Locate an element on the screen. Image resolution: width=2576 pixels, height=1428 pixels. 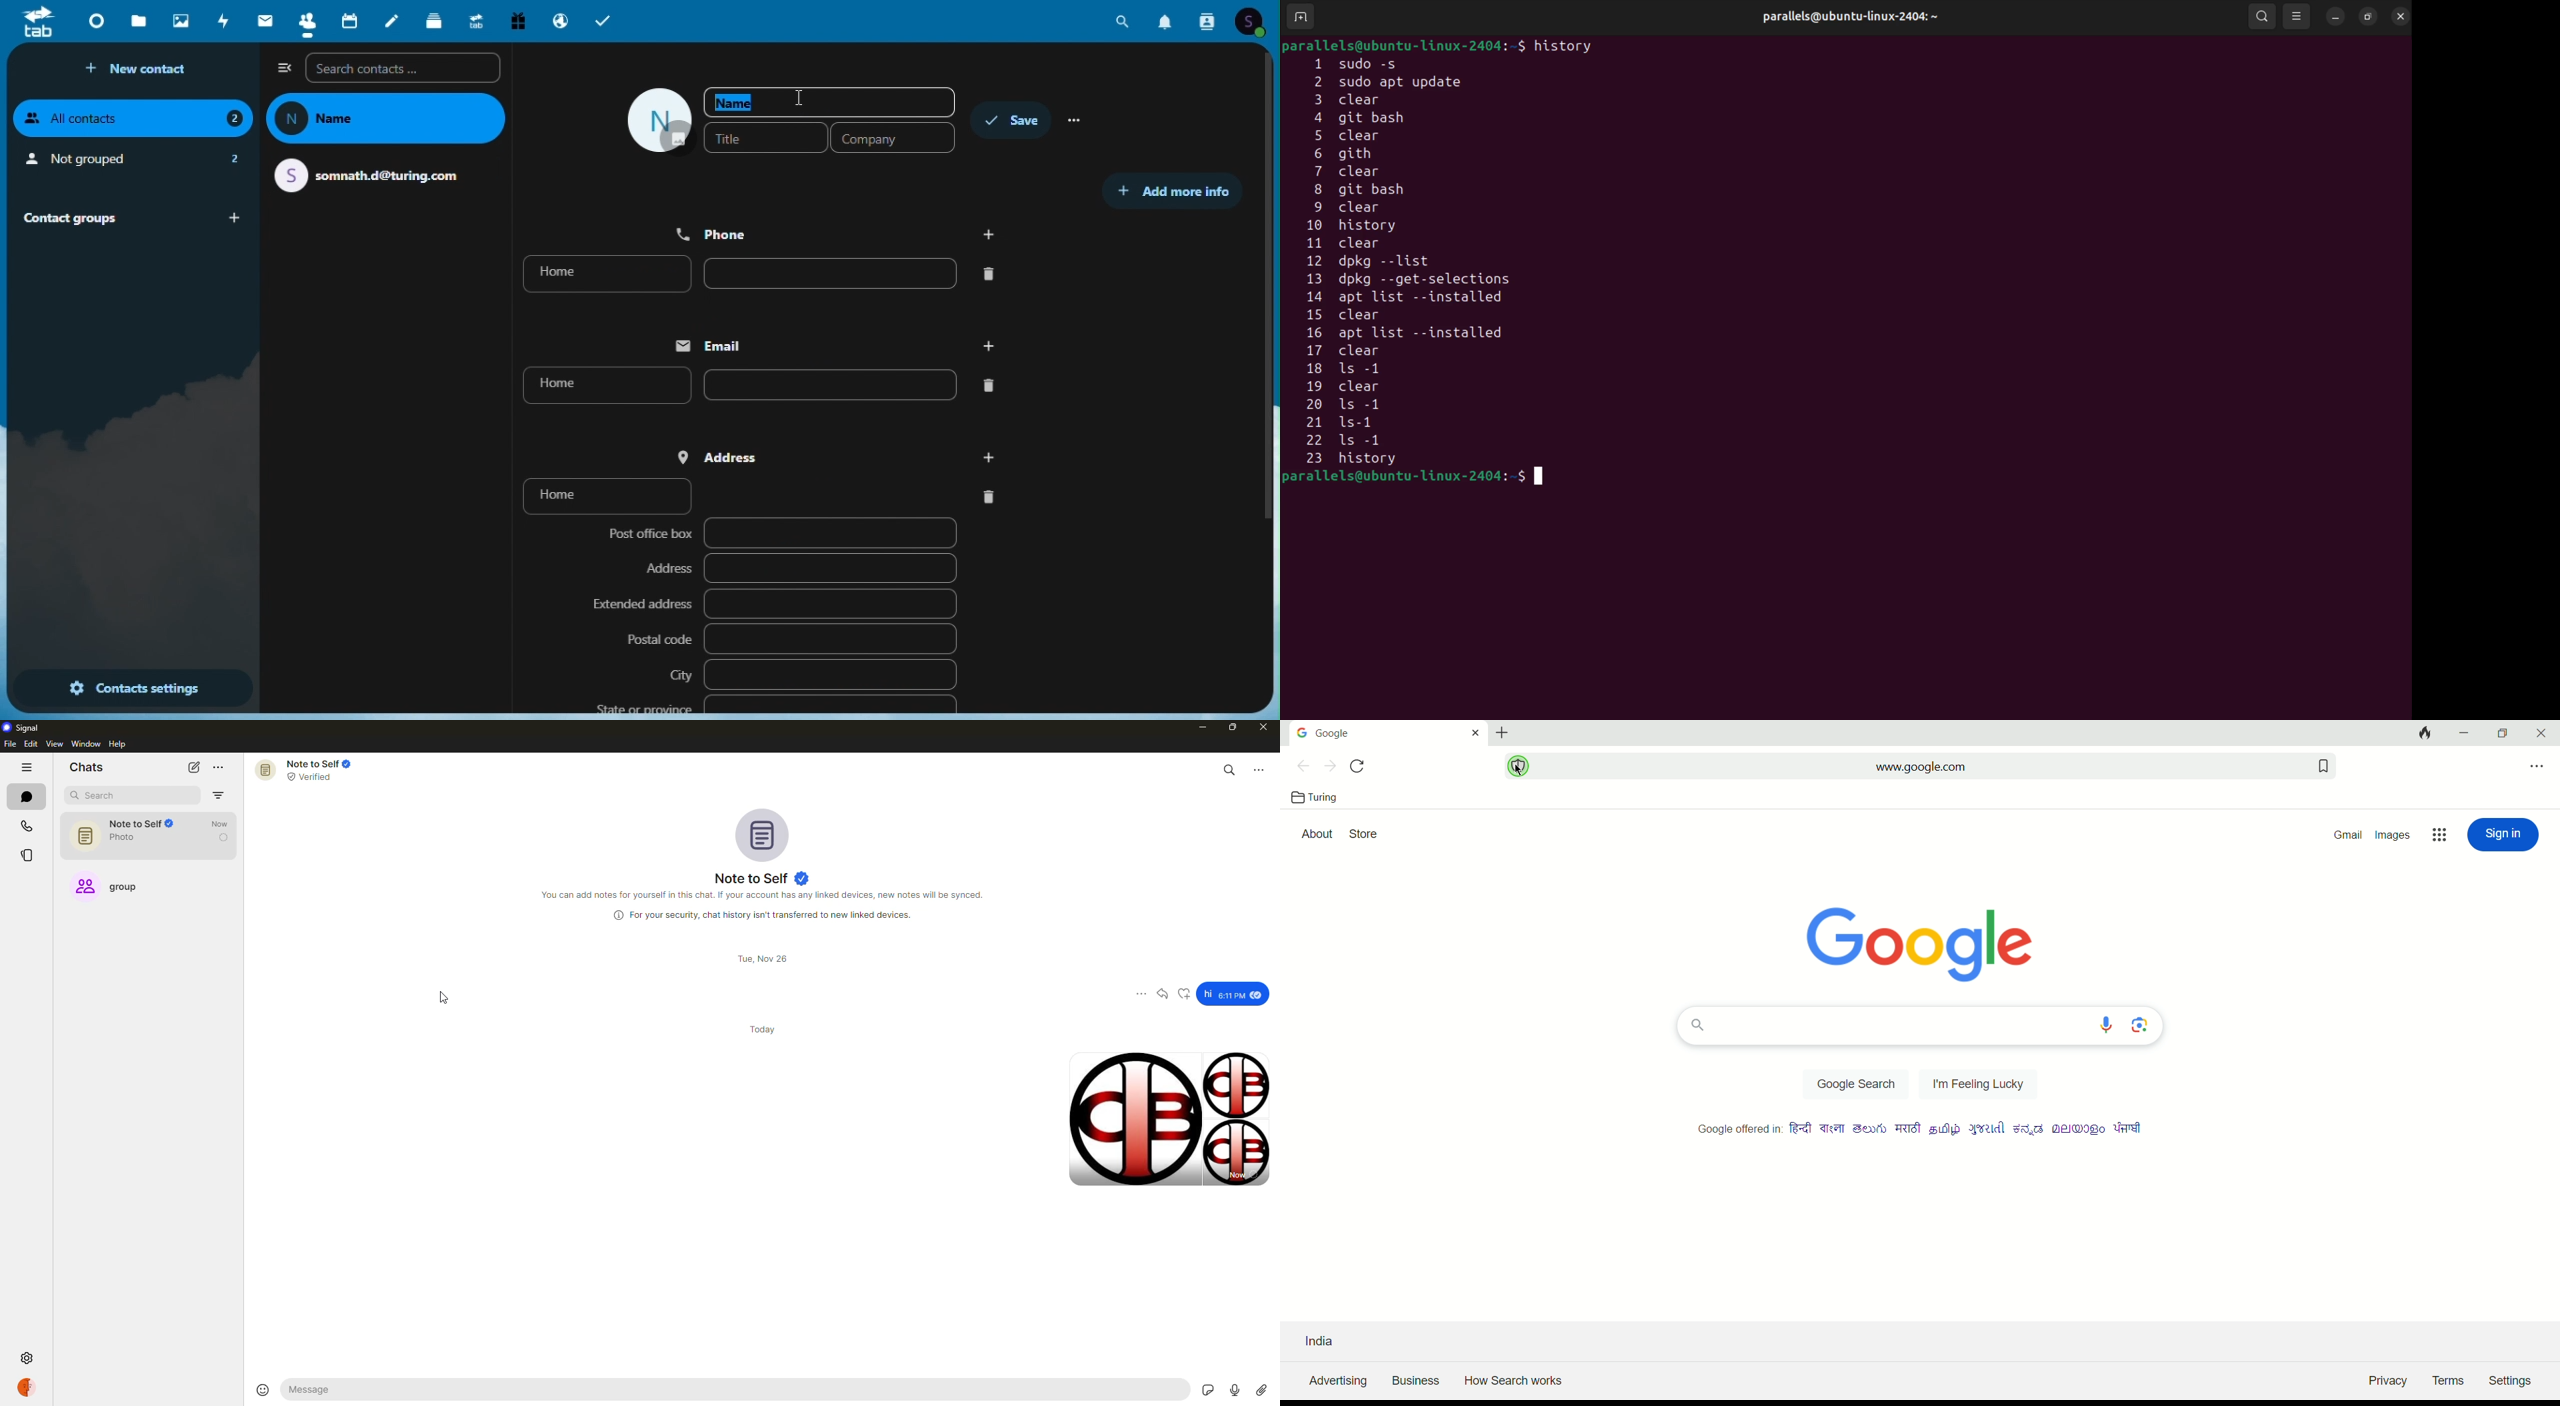
info is located at coordinates (767, 915).